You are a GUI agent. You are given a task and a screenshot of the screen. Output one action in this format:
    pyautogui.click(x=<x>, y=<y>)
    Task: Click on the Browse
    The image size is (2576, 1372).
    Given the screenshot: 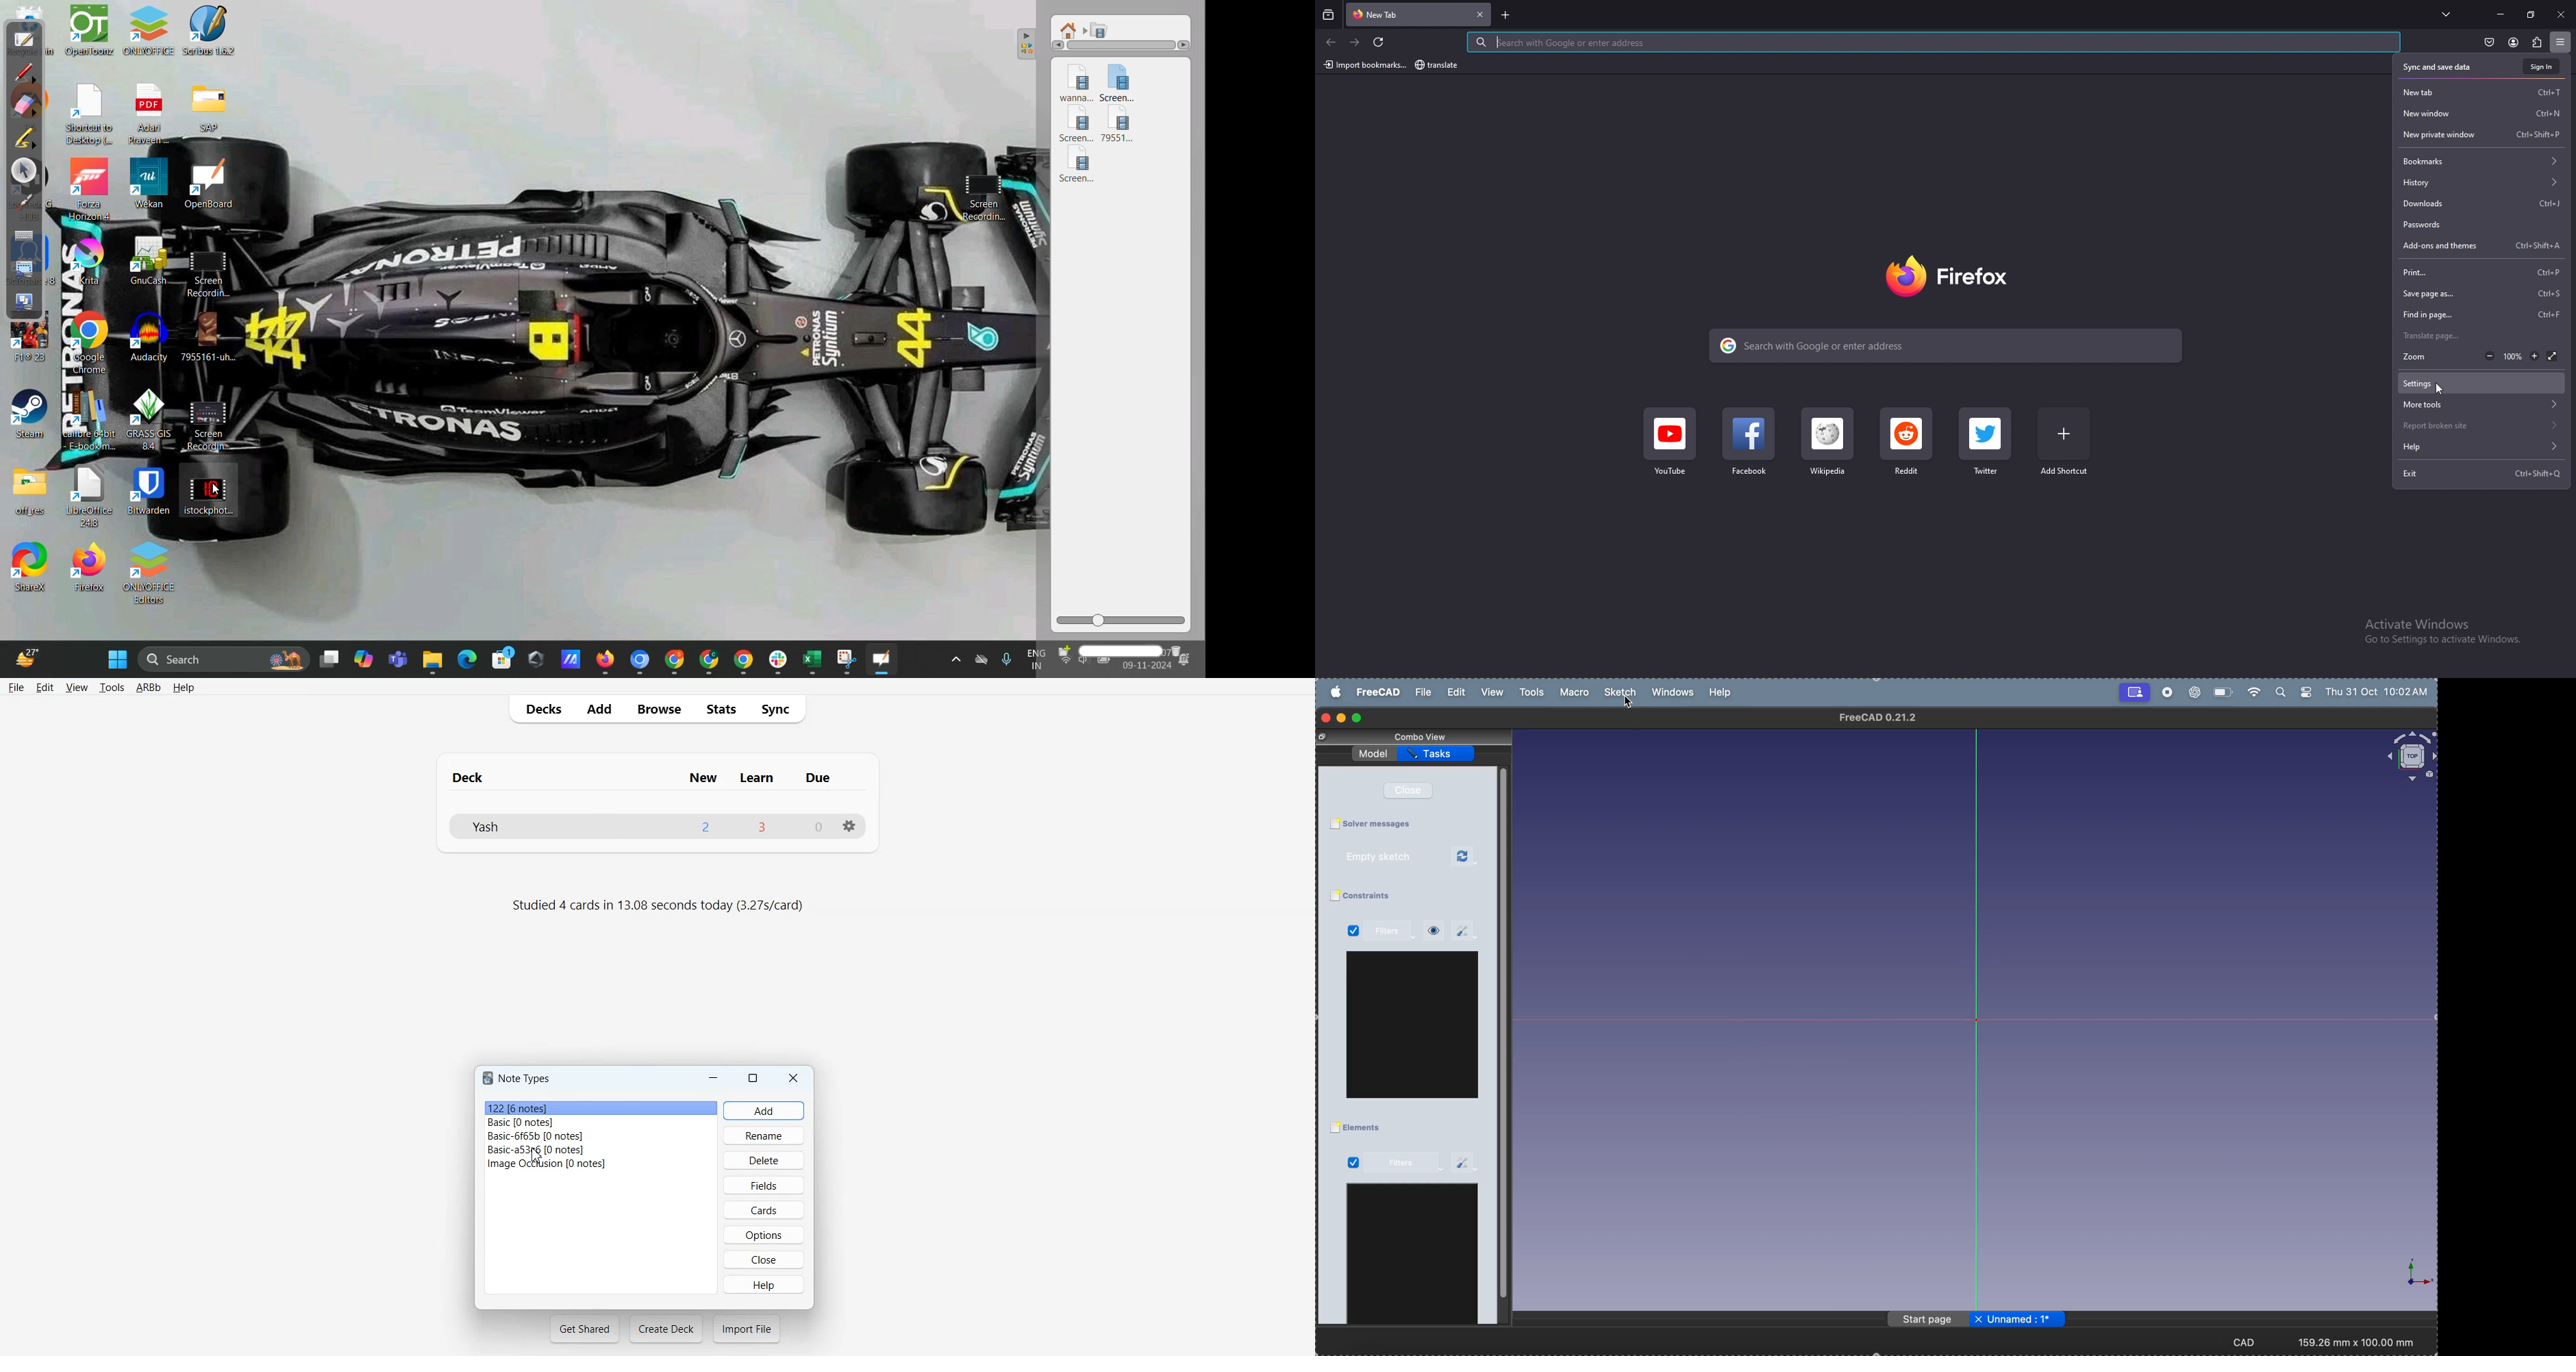 What is the action you would take?
    pyautogui.click(x=658, y=708)
    